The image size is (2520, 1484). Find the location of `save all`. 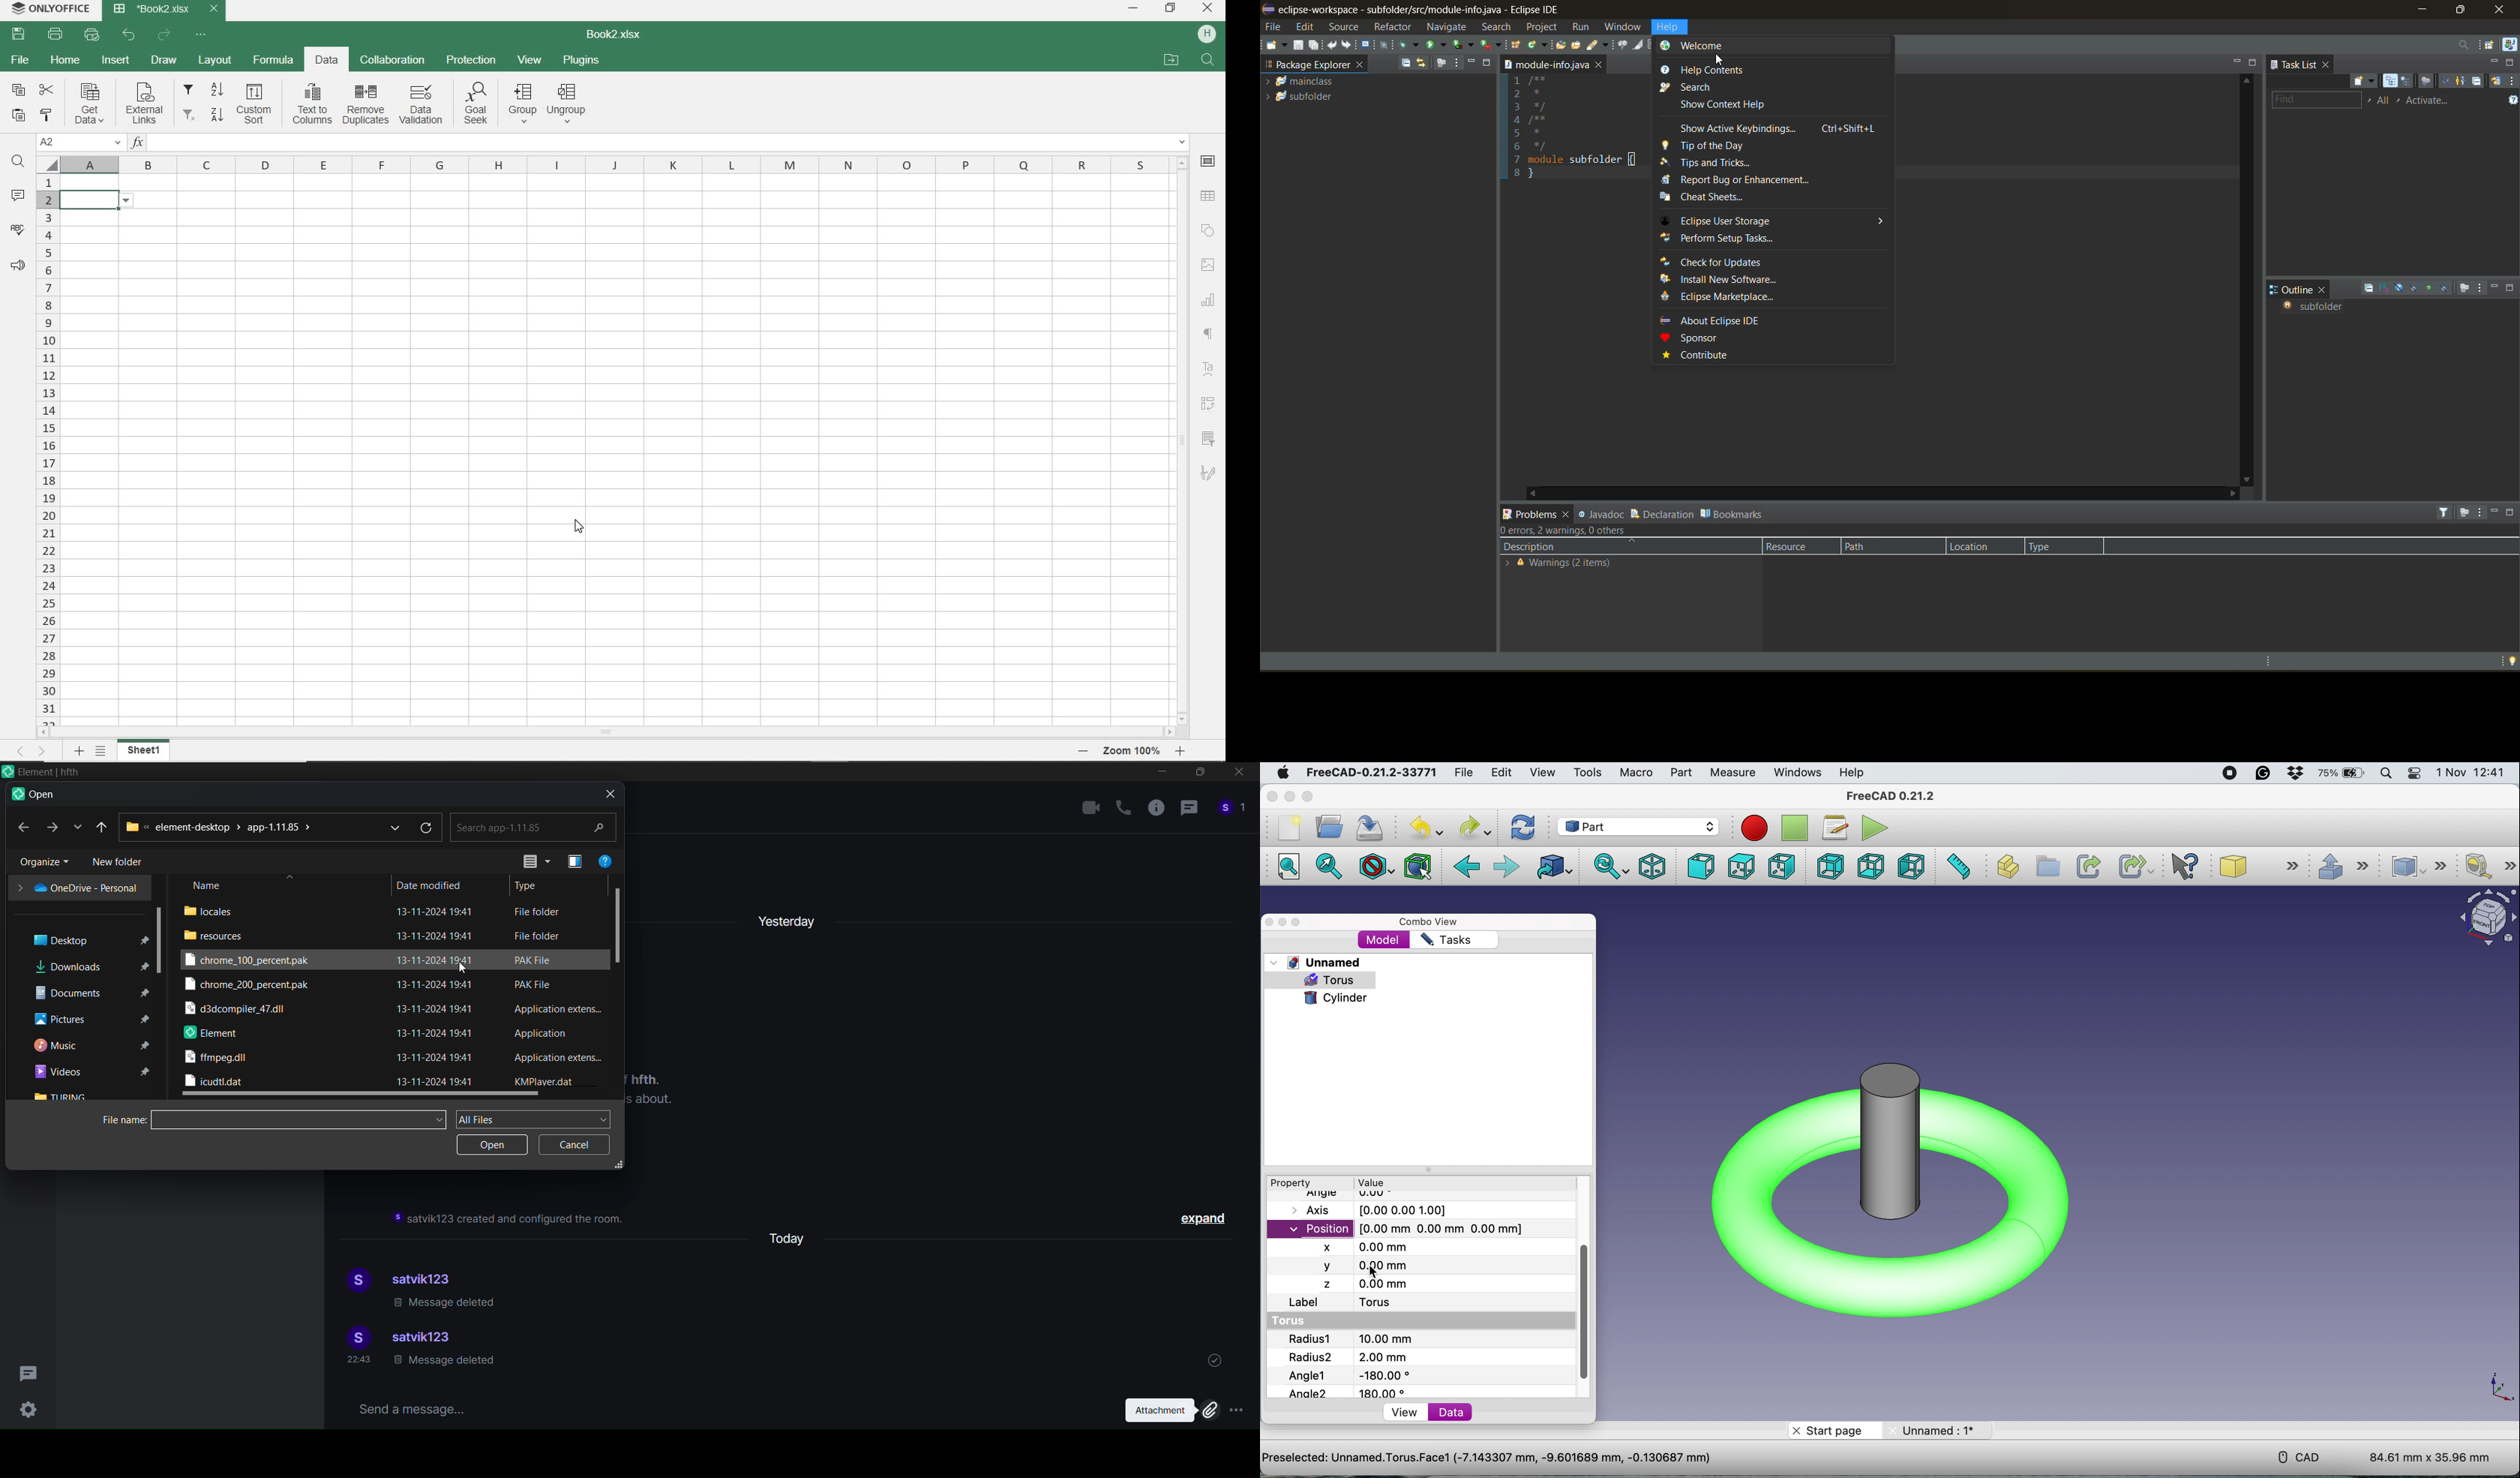

save all is located at coordinates (1315, 45).